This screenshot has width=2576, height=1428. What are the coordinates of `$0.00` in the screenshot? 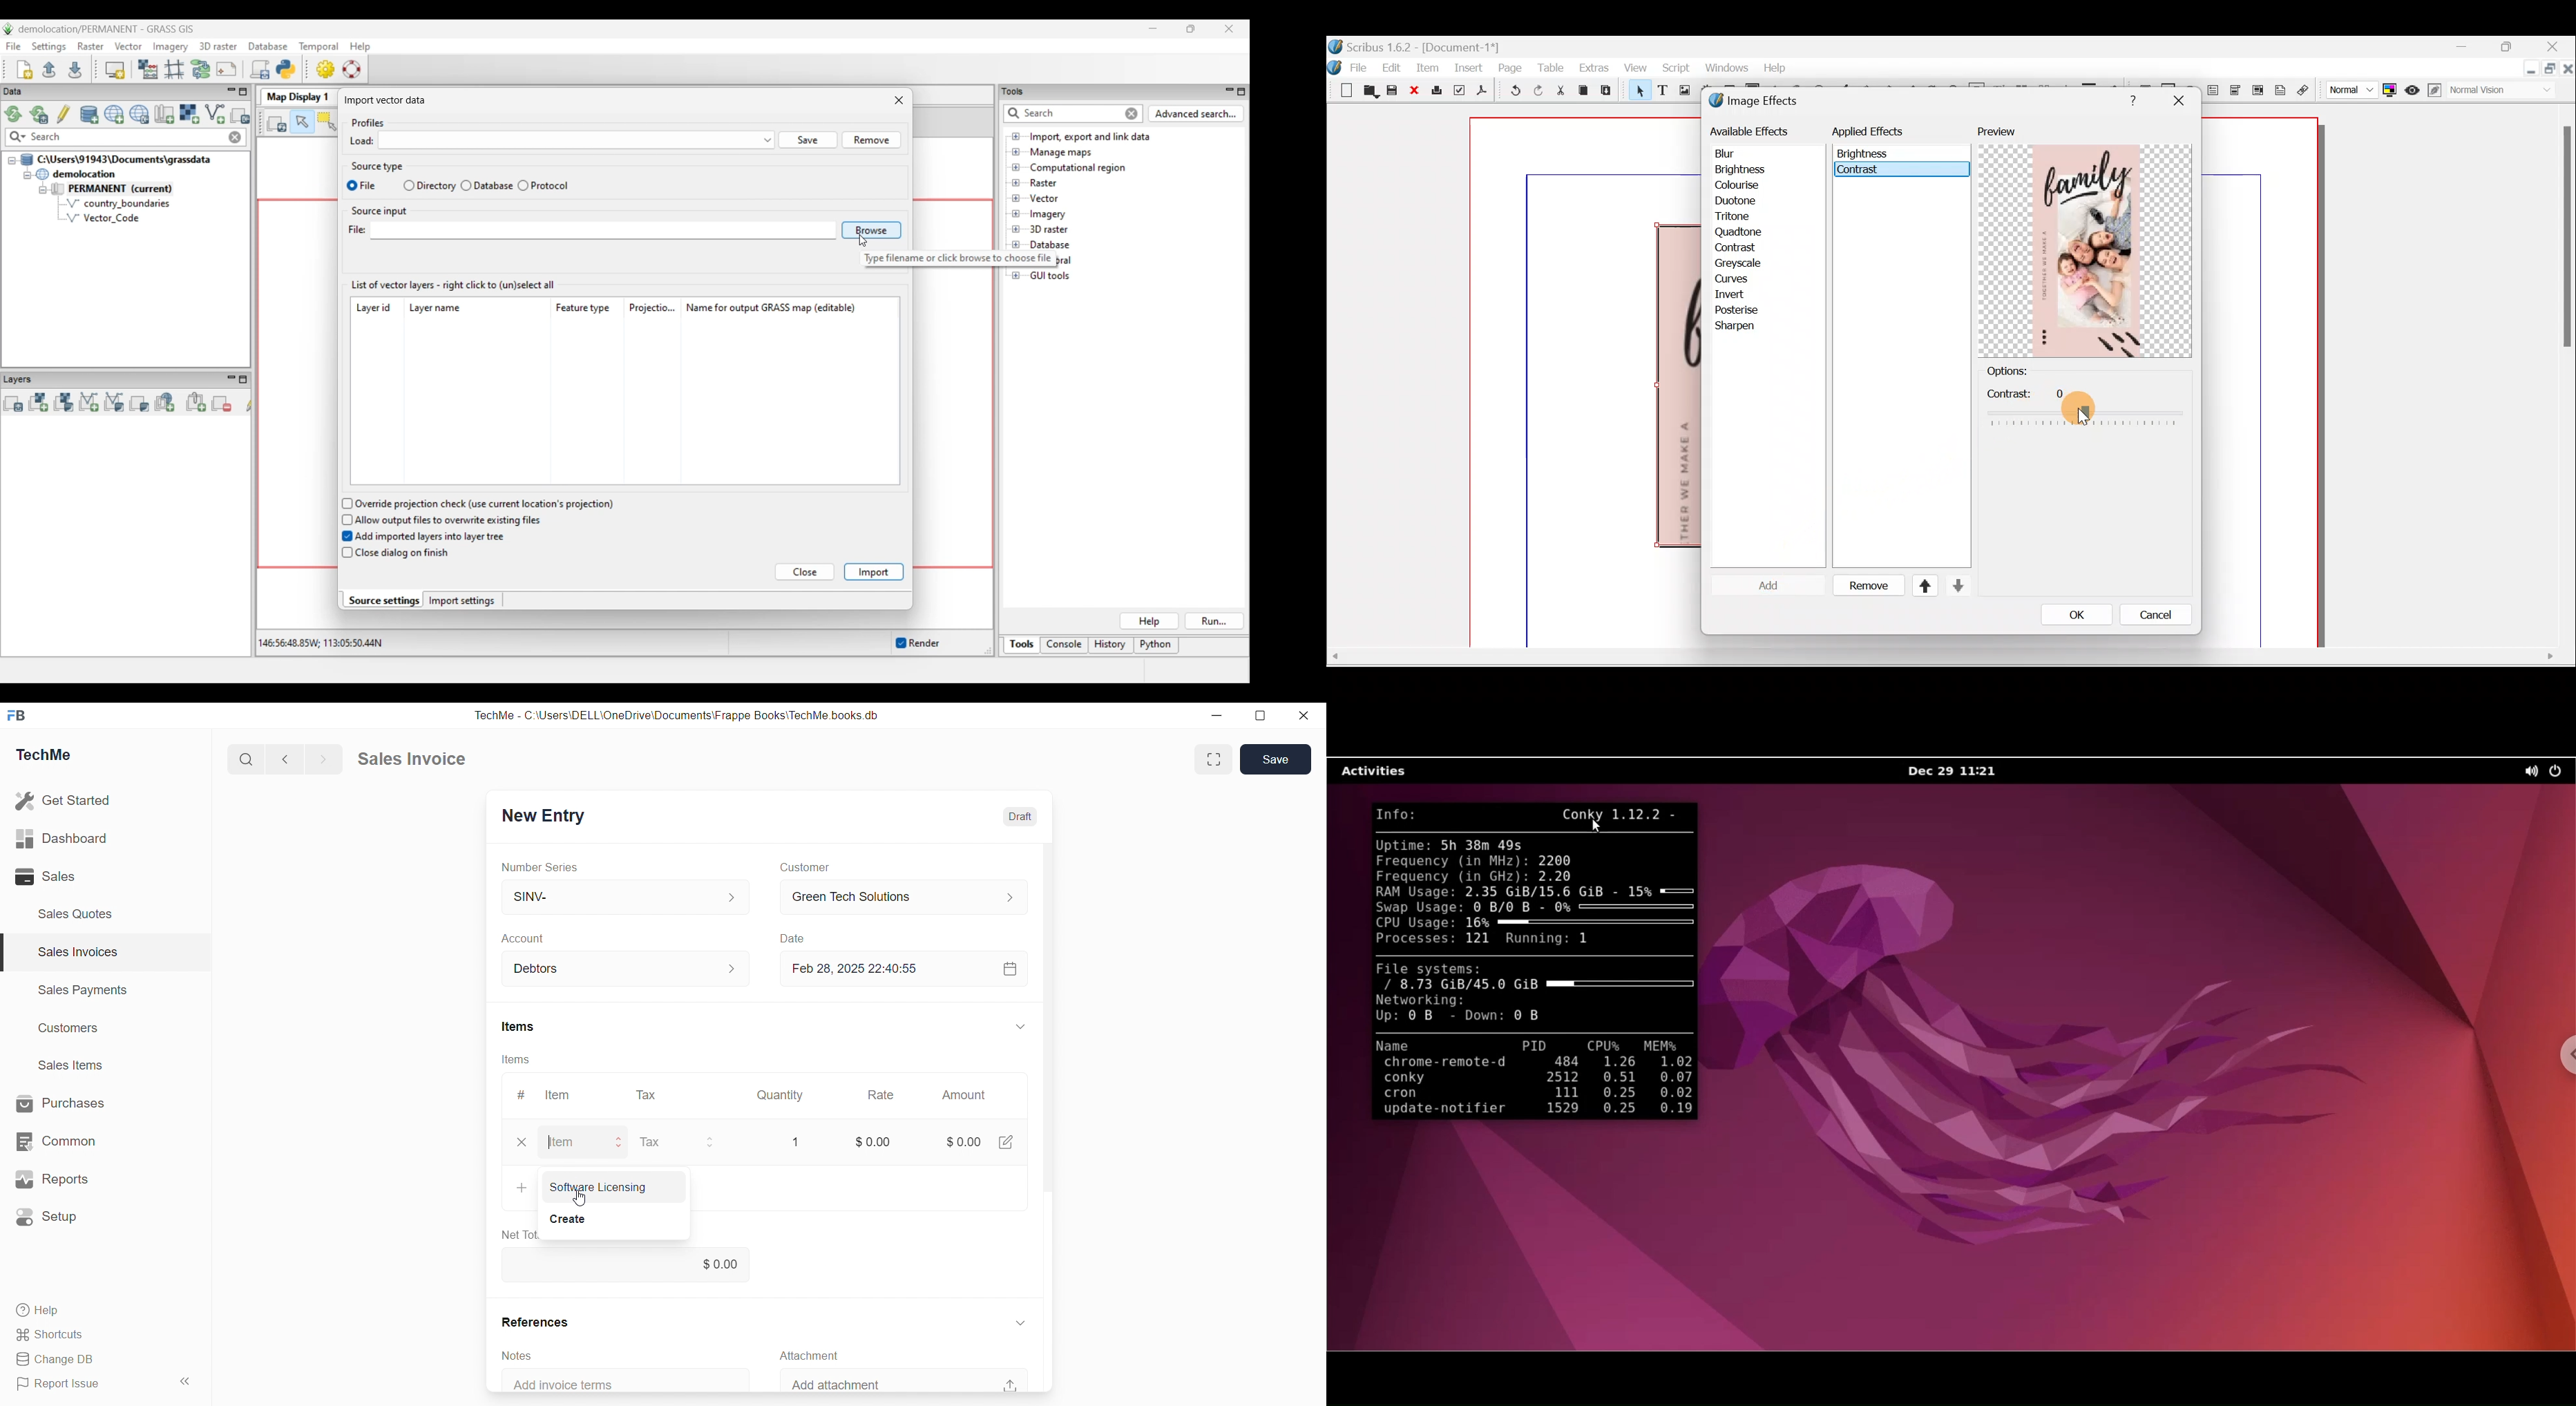 It's located at (627, 1263).